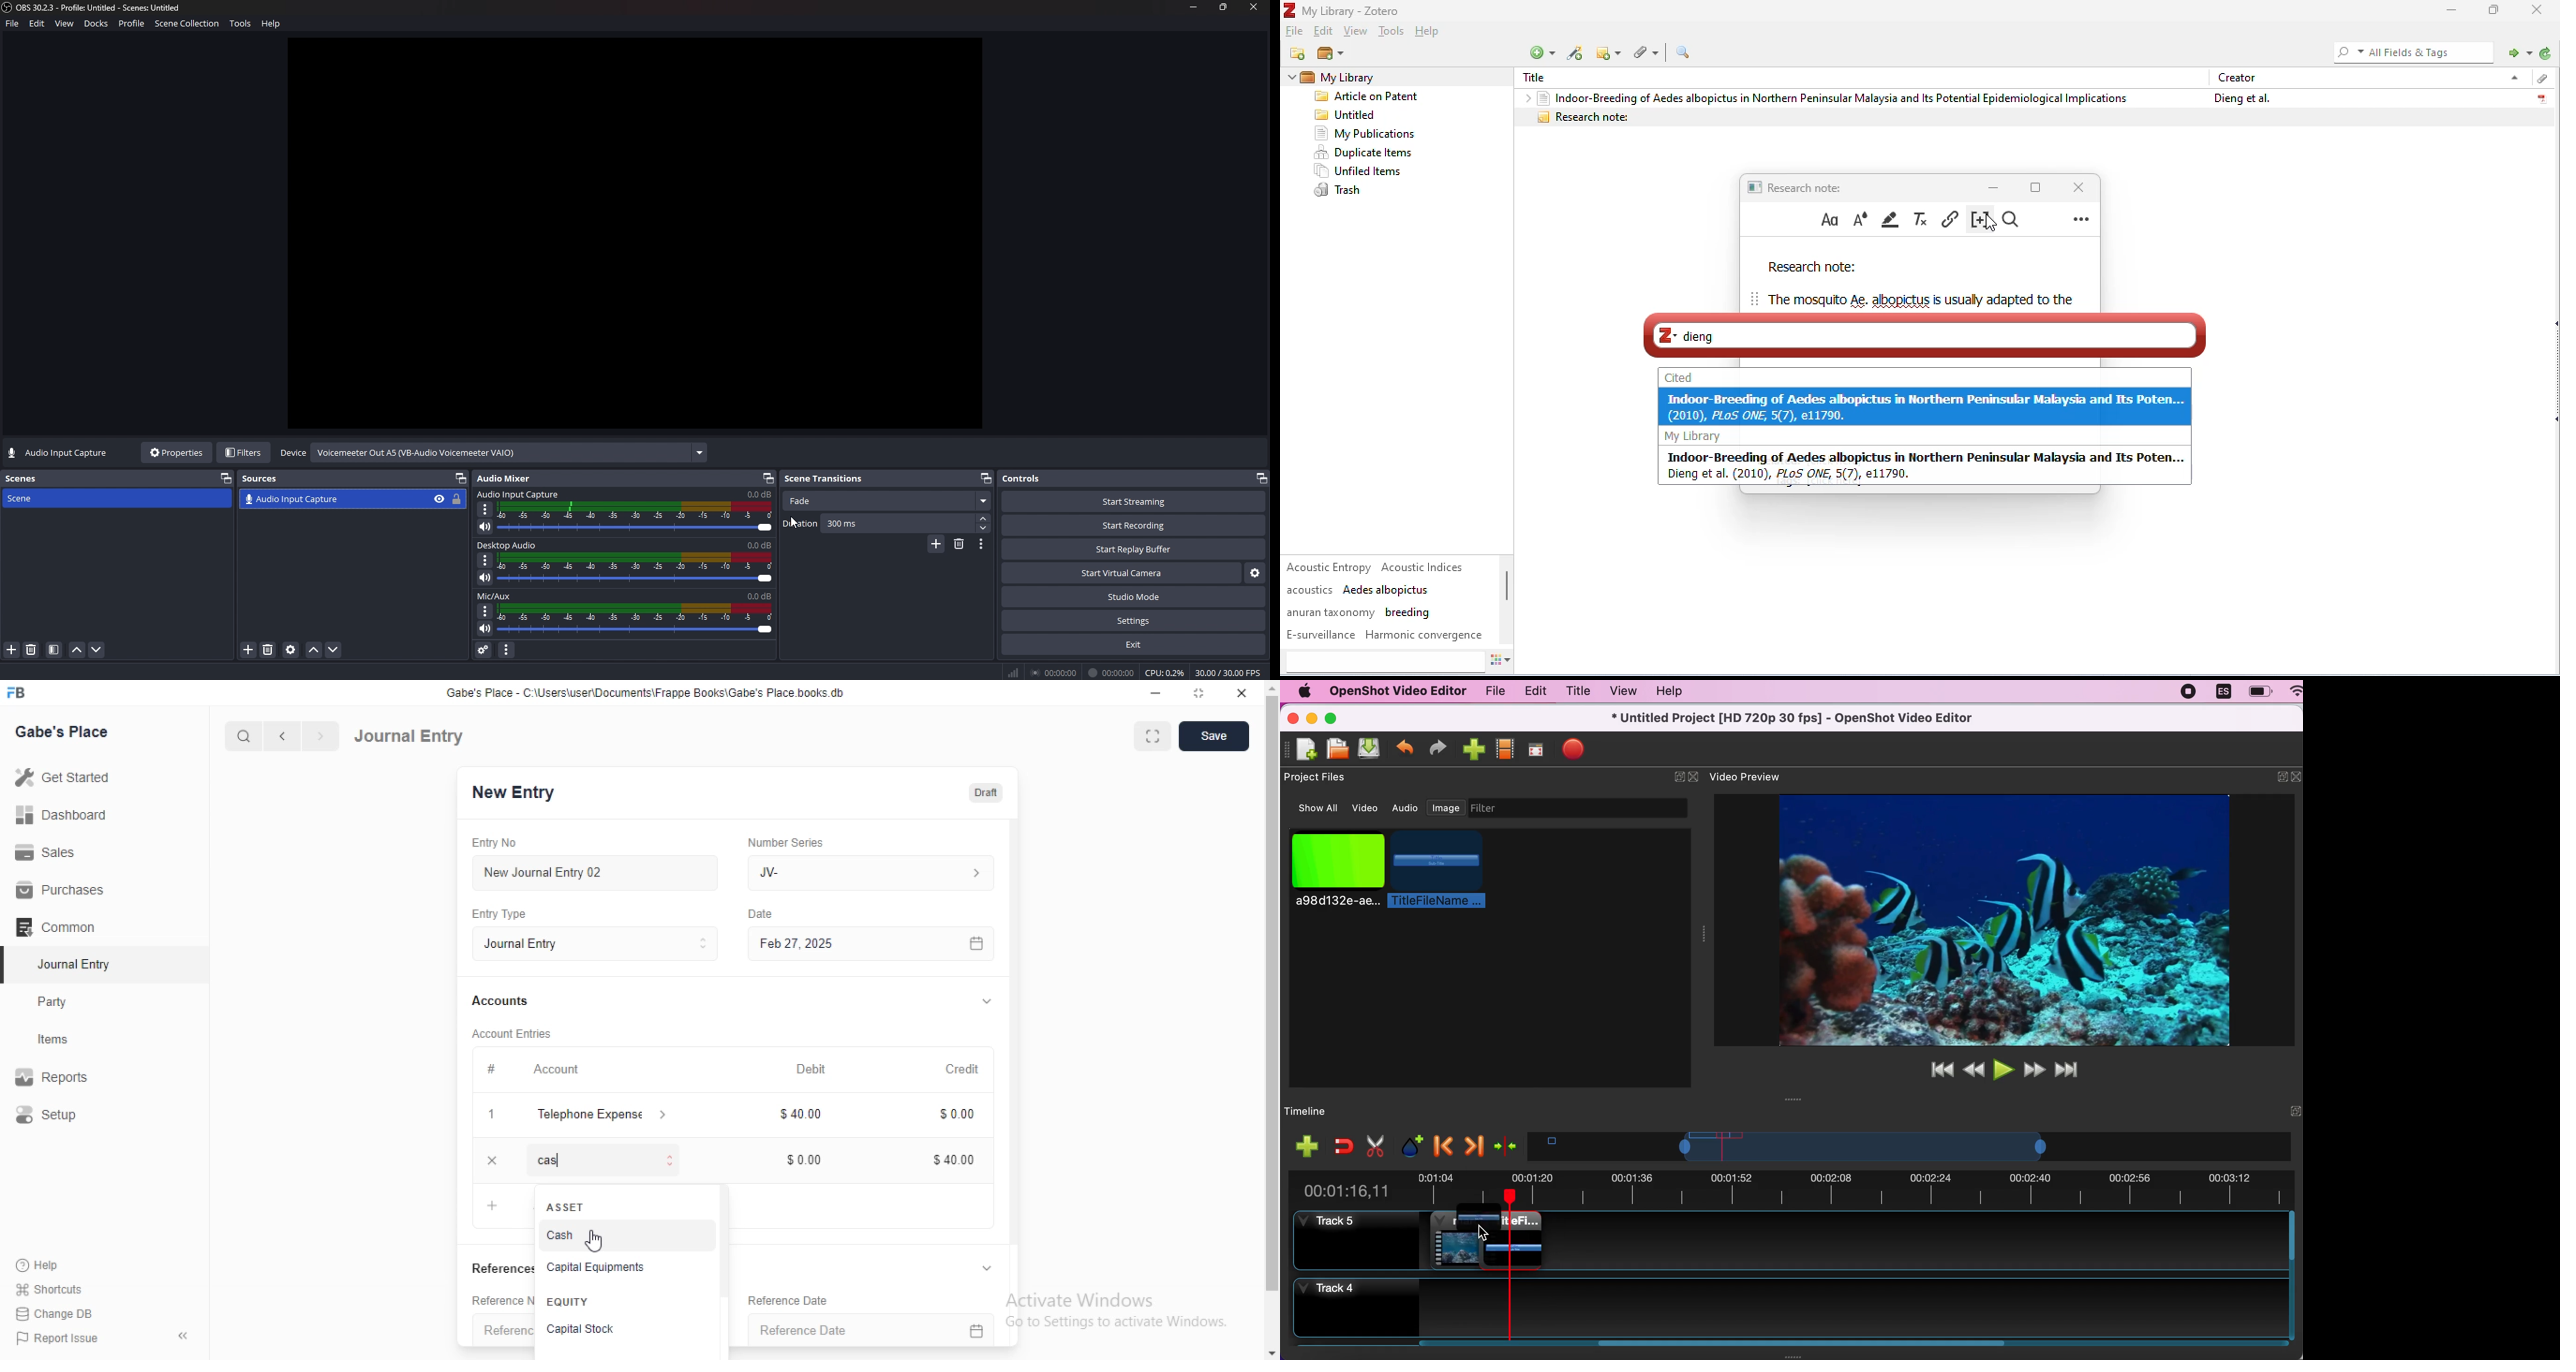 The image size is (2576, 1372). Describe the element at coordinates (1442, 747) in the screenshot. I see `redo` at that location.